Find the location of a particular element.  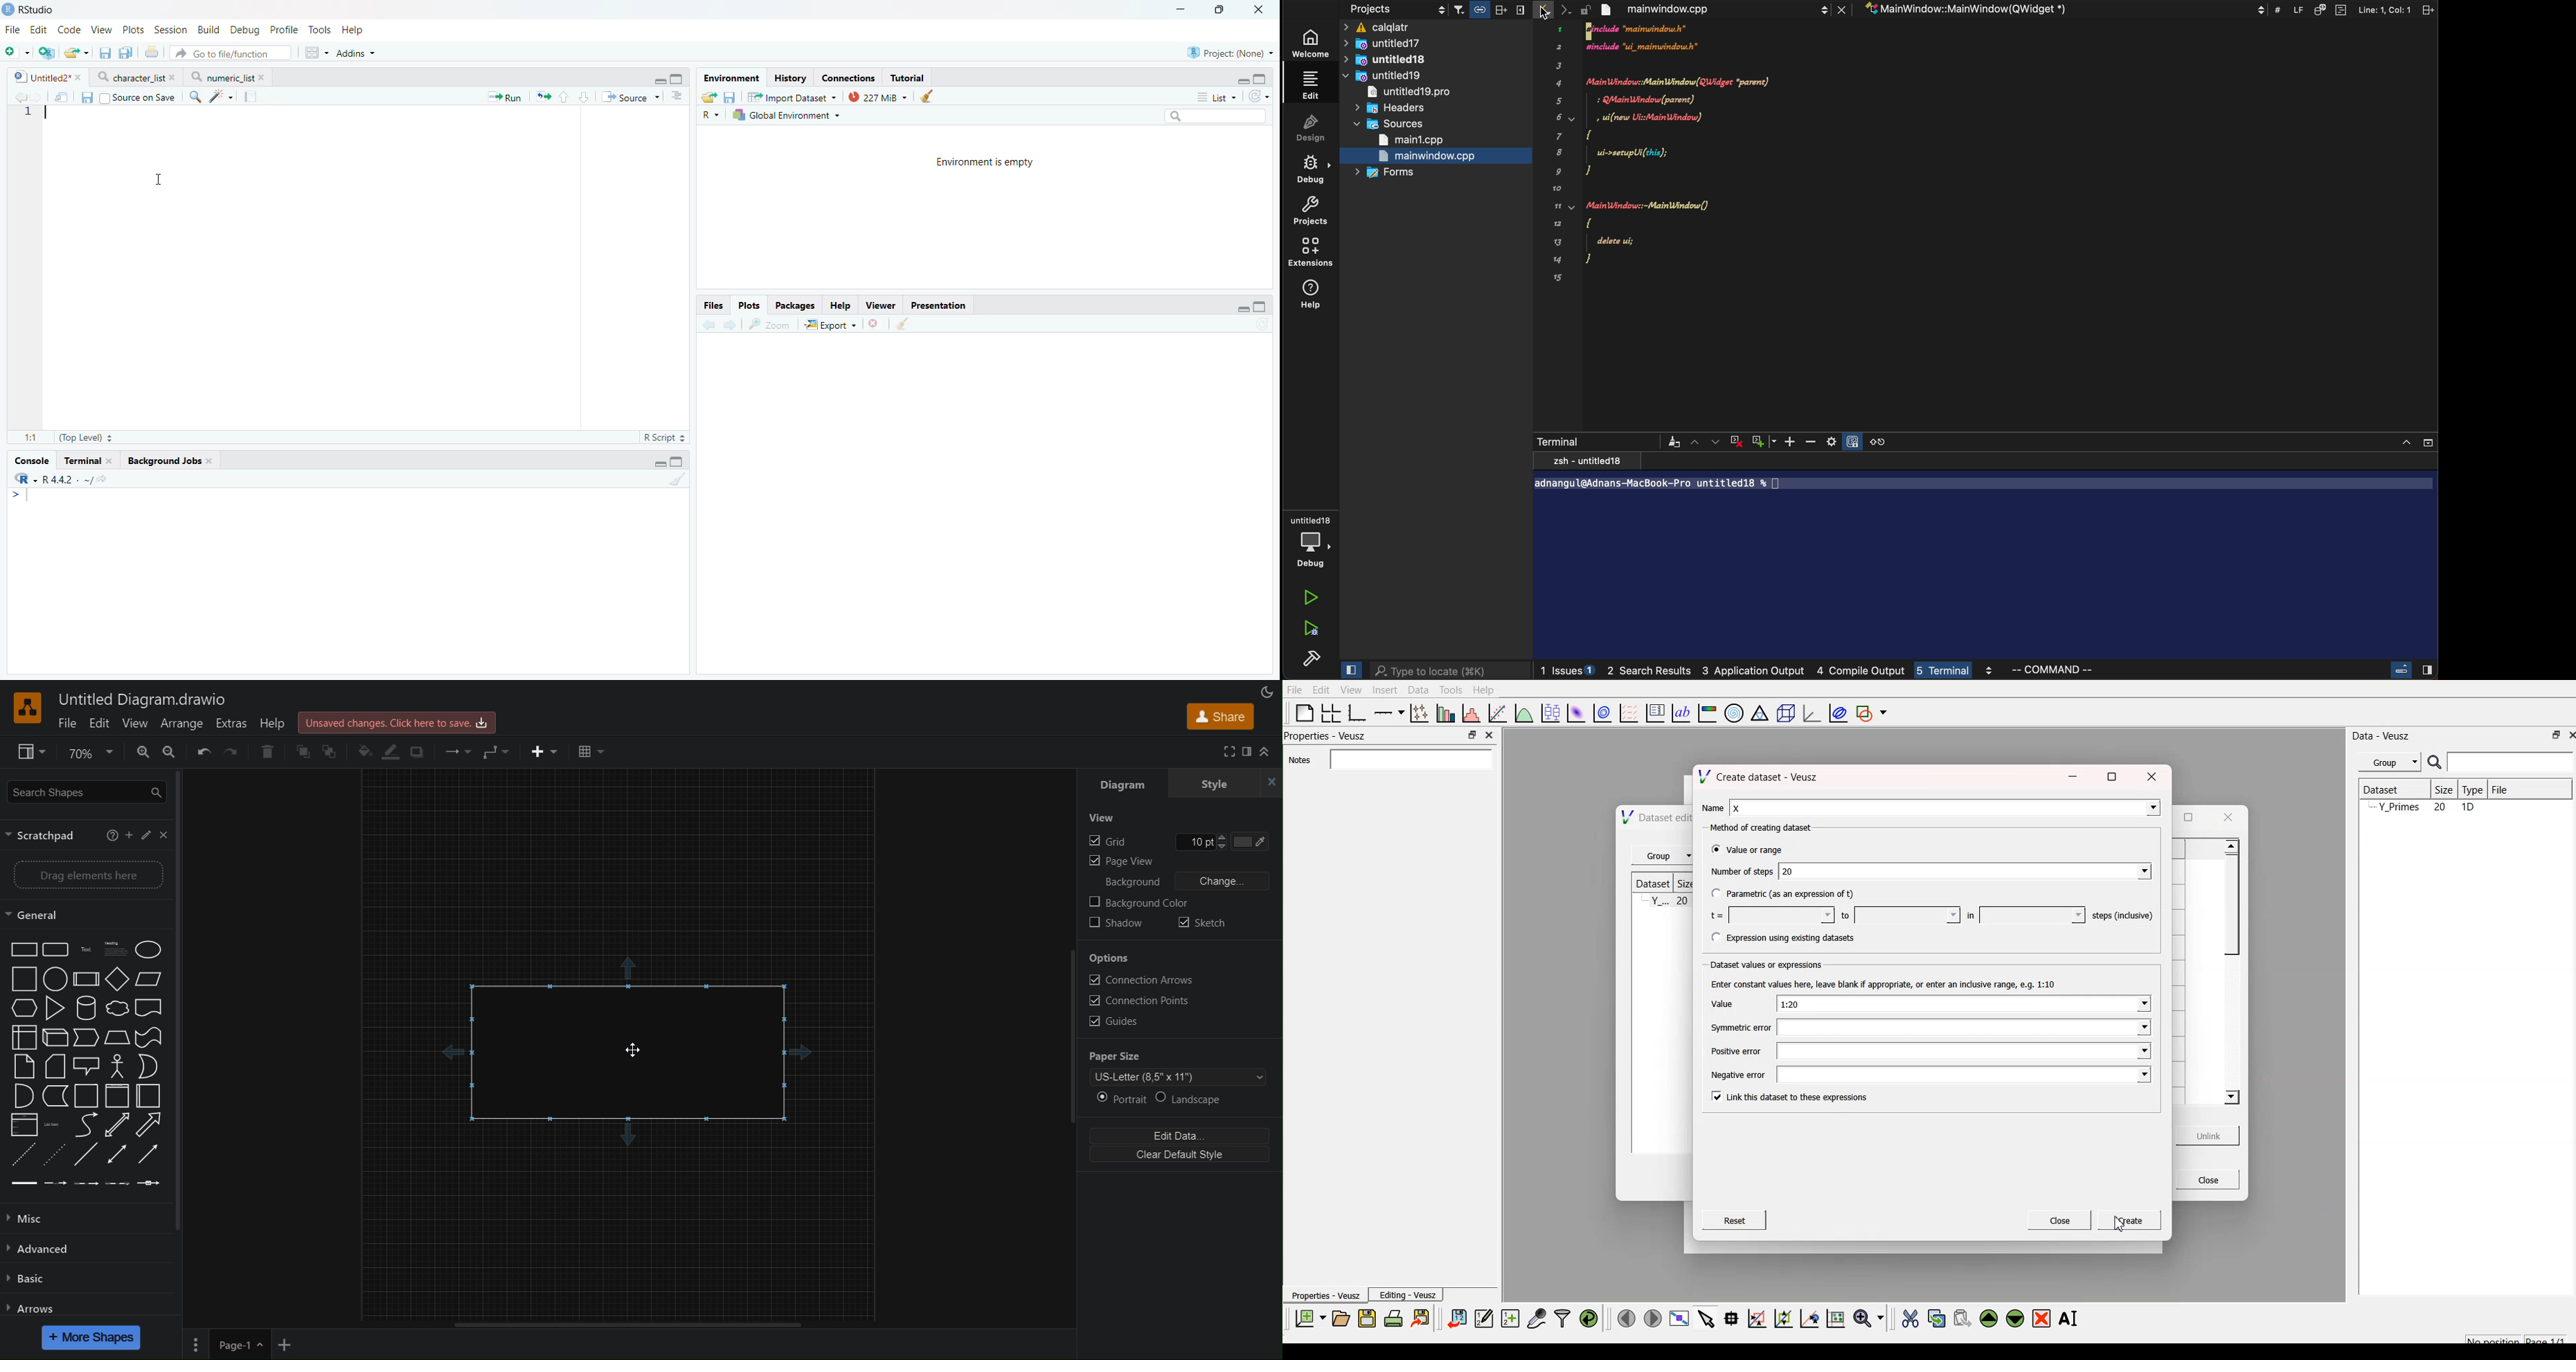

Compile report is located at coordinates (253, 96).